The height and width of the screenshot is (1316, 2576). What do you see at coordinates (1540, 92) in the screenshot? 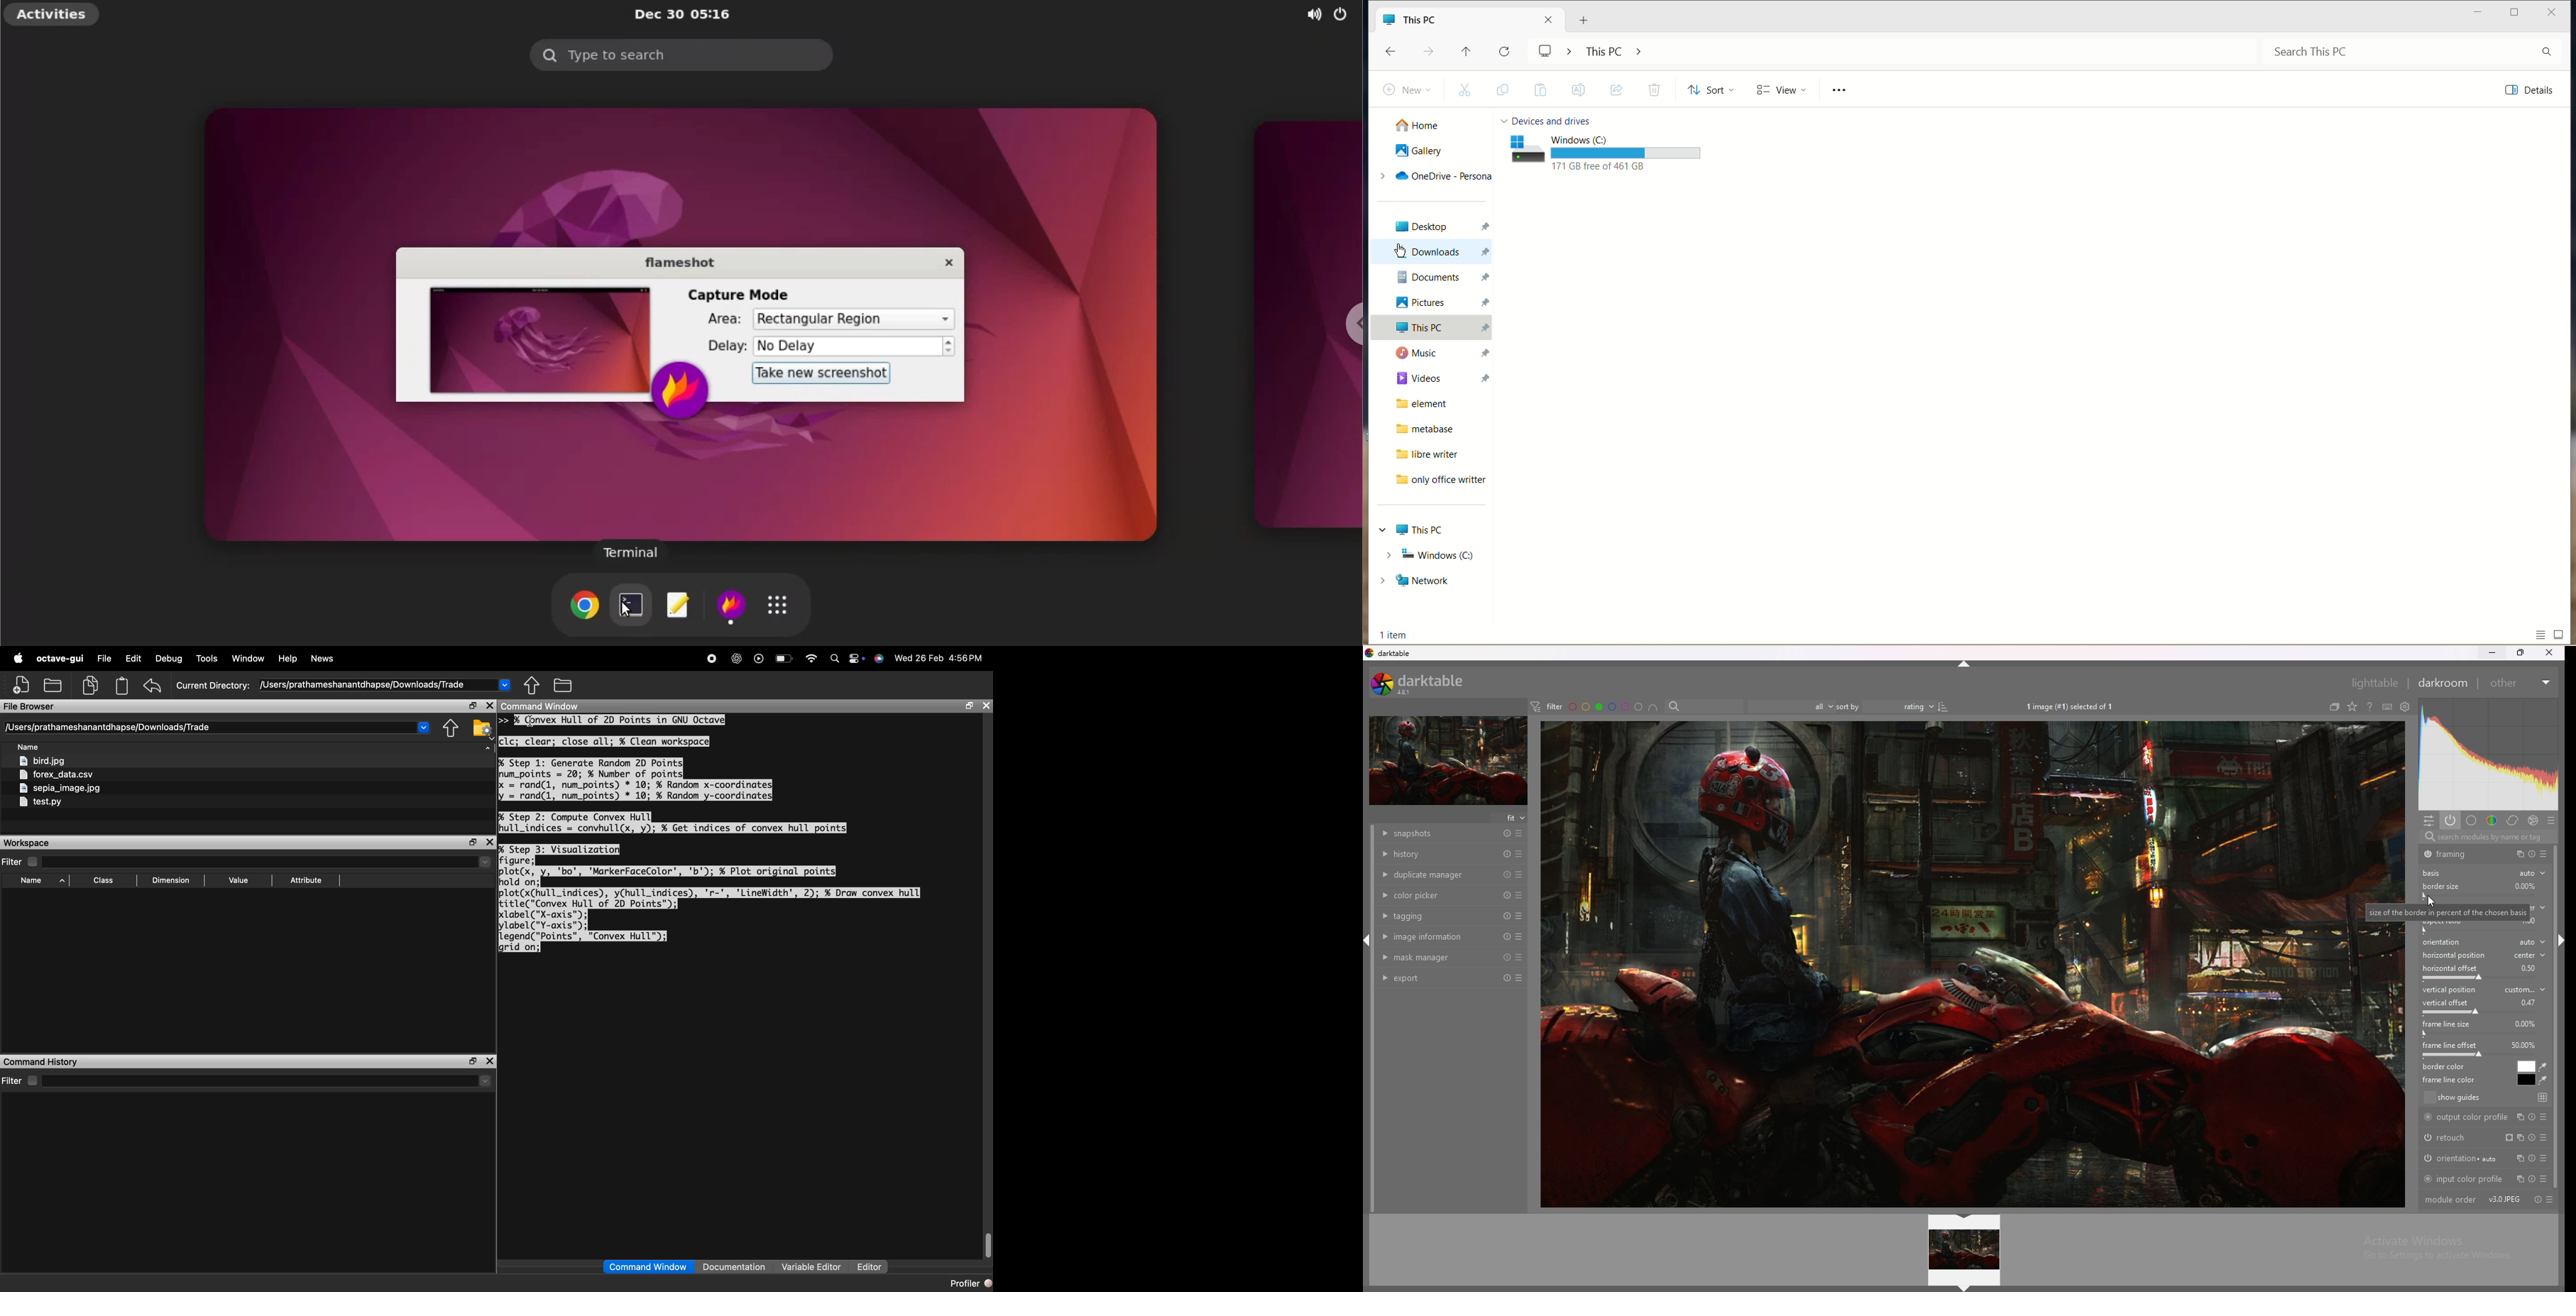
I see `paste` at bounding box center [1540, 92].